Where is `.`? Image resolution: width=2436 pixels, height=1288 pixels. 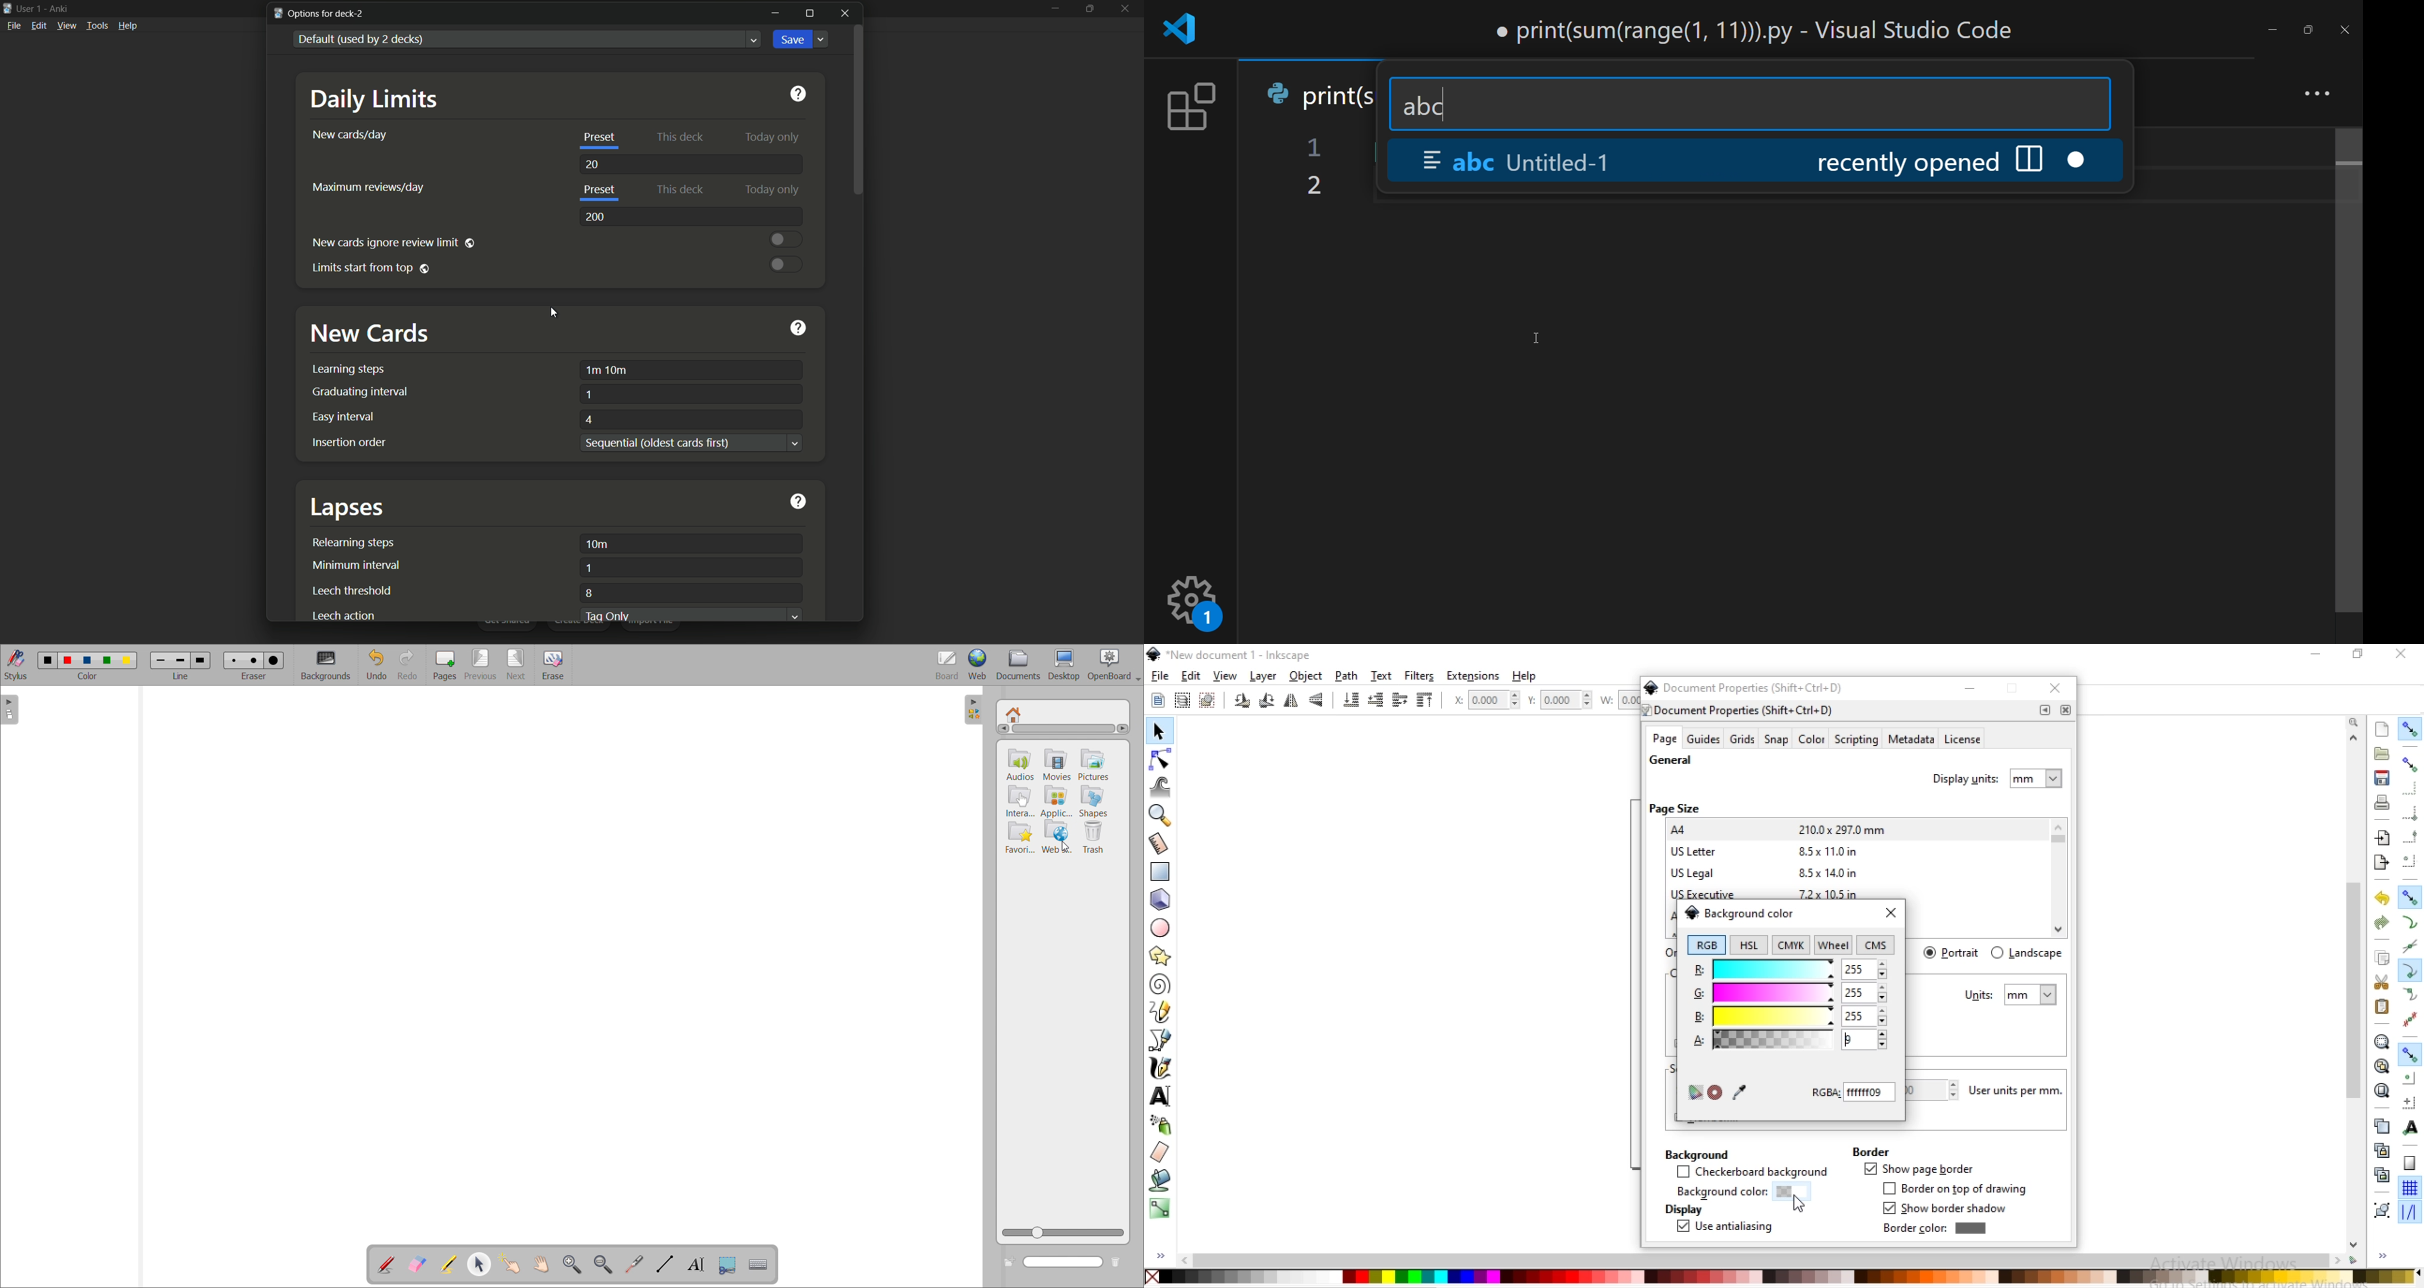 . is located at coordinates (2045, 710).